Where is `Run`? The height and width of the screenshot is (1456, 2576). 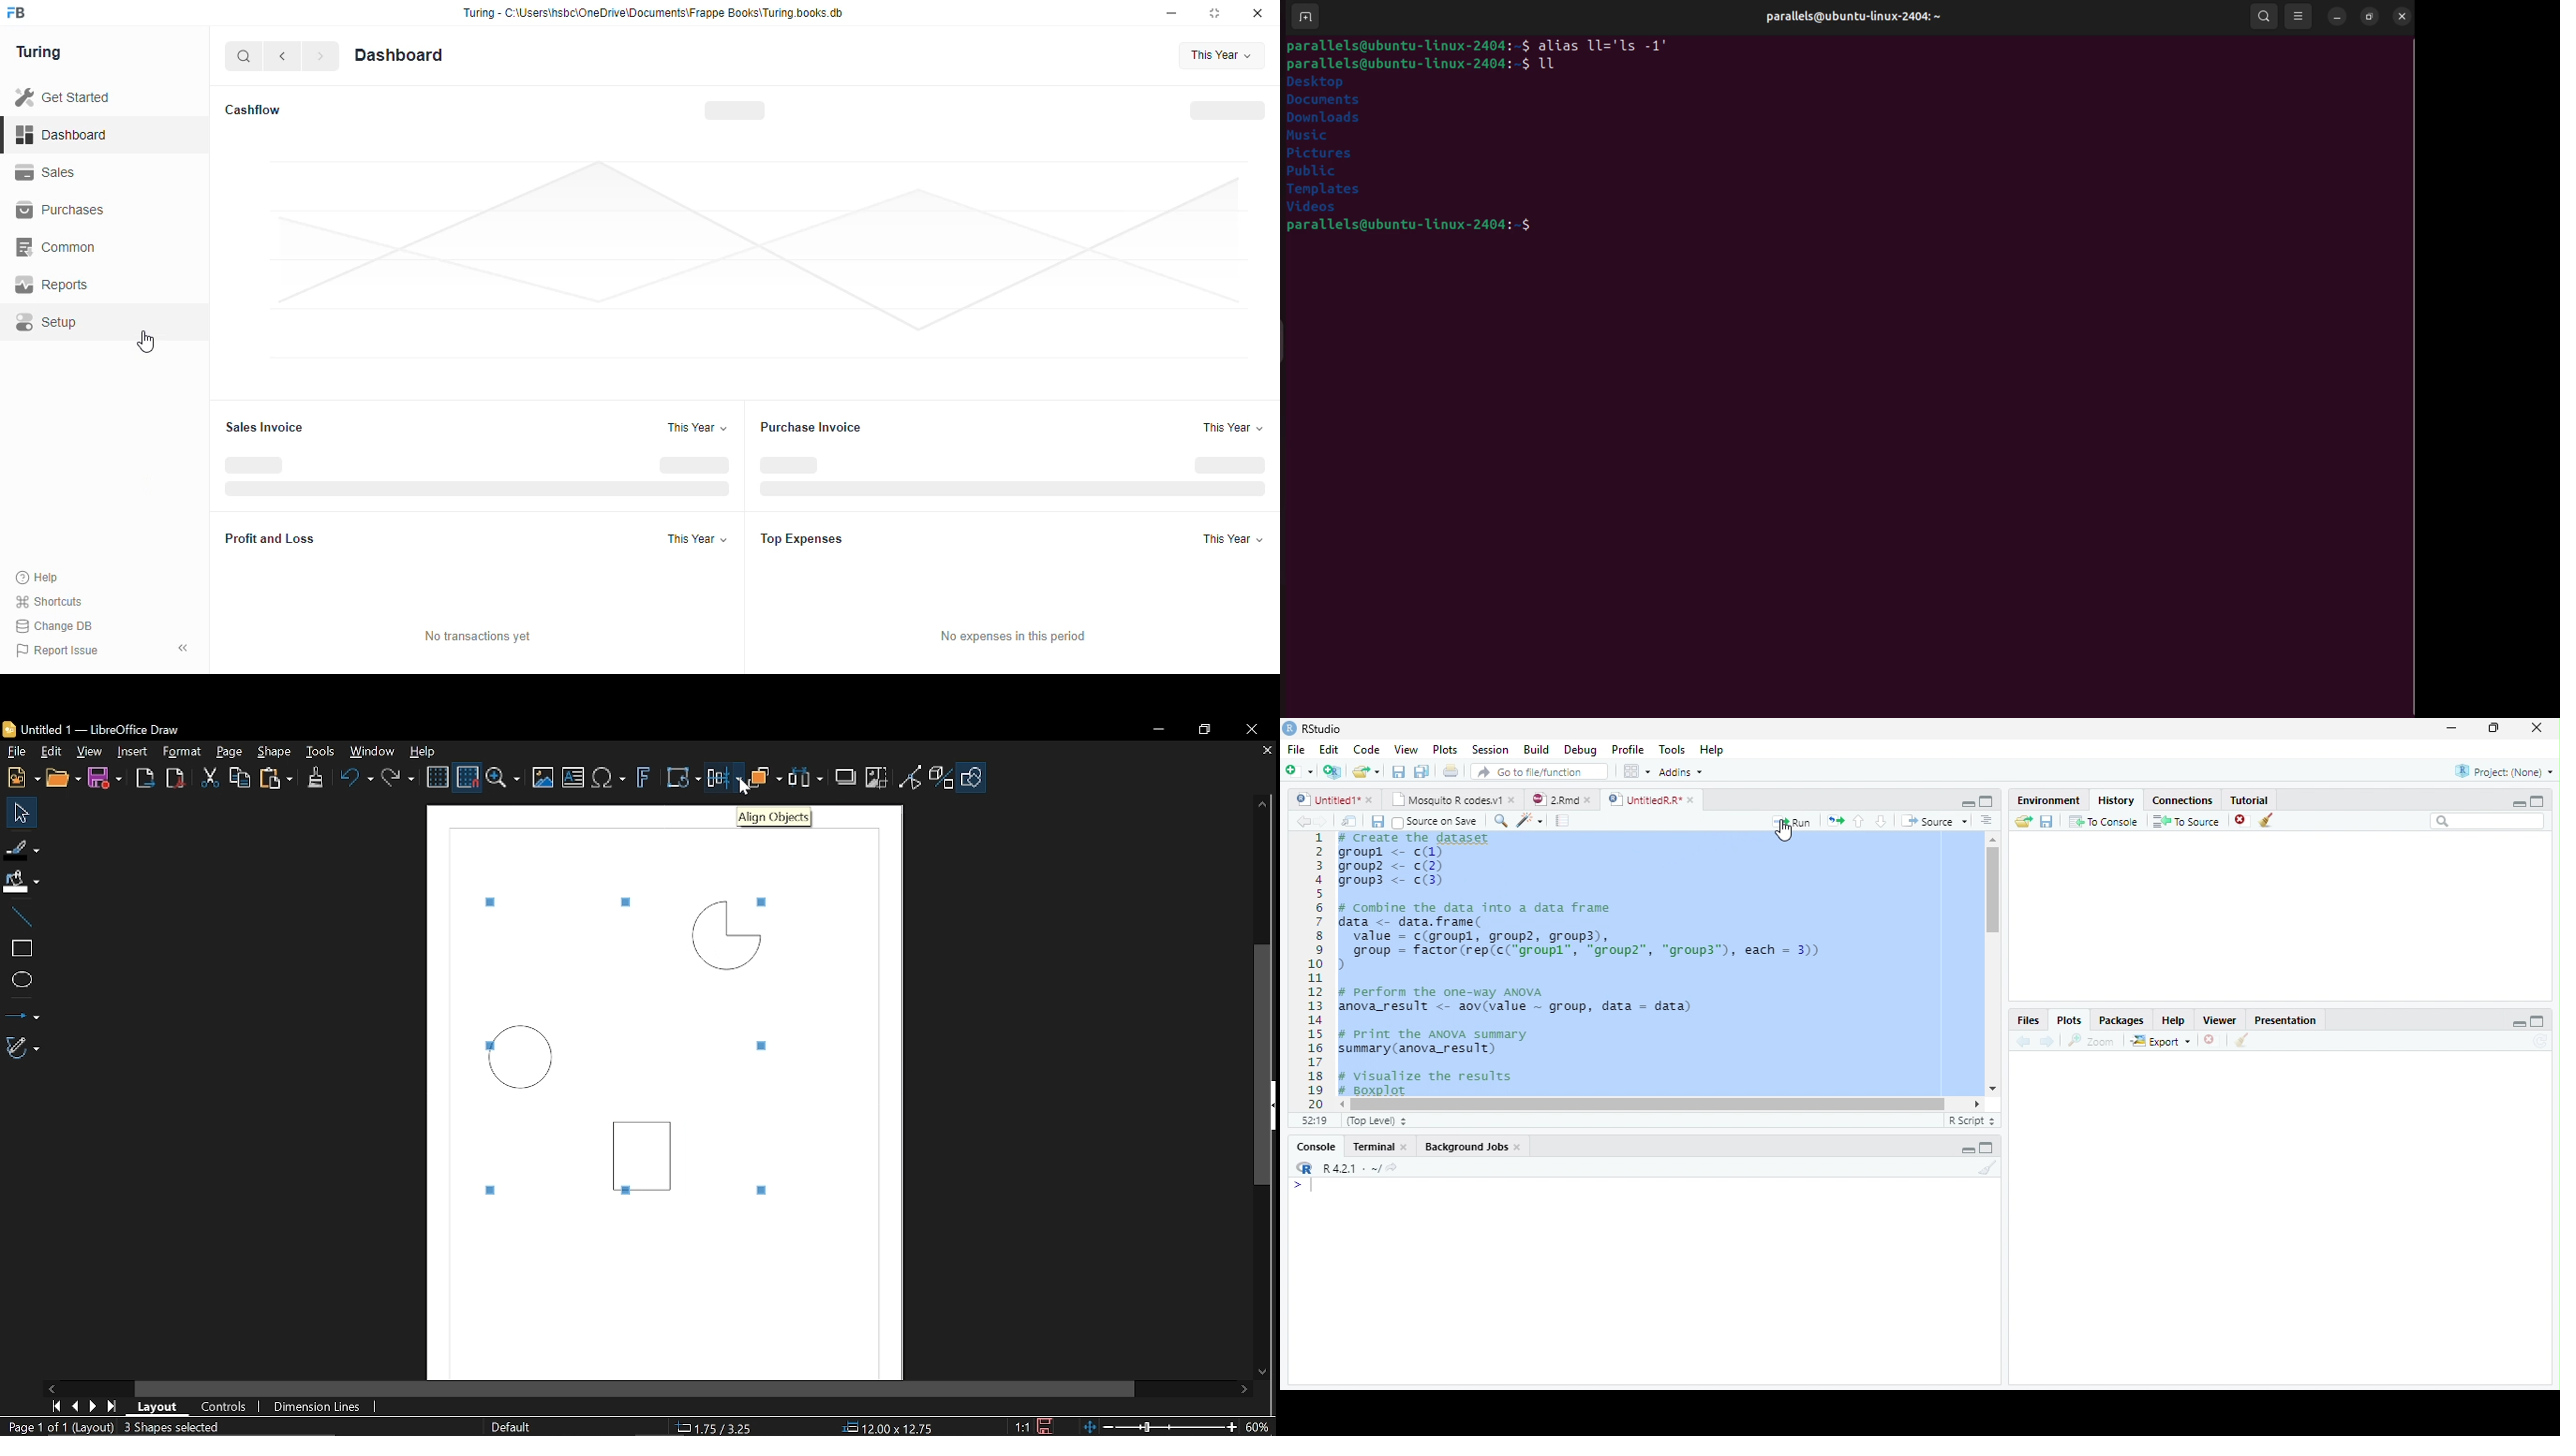
Run is located at coordinates (1792, 821).